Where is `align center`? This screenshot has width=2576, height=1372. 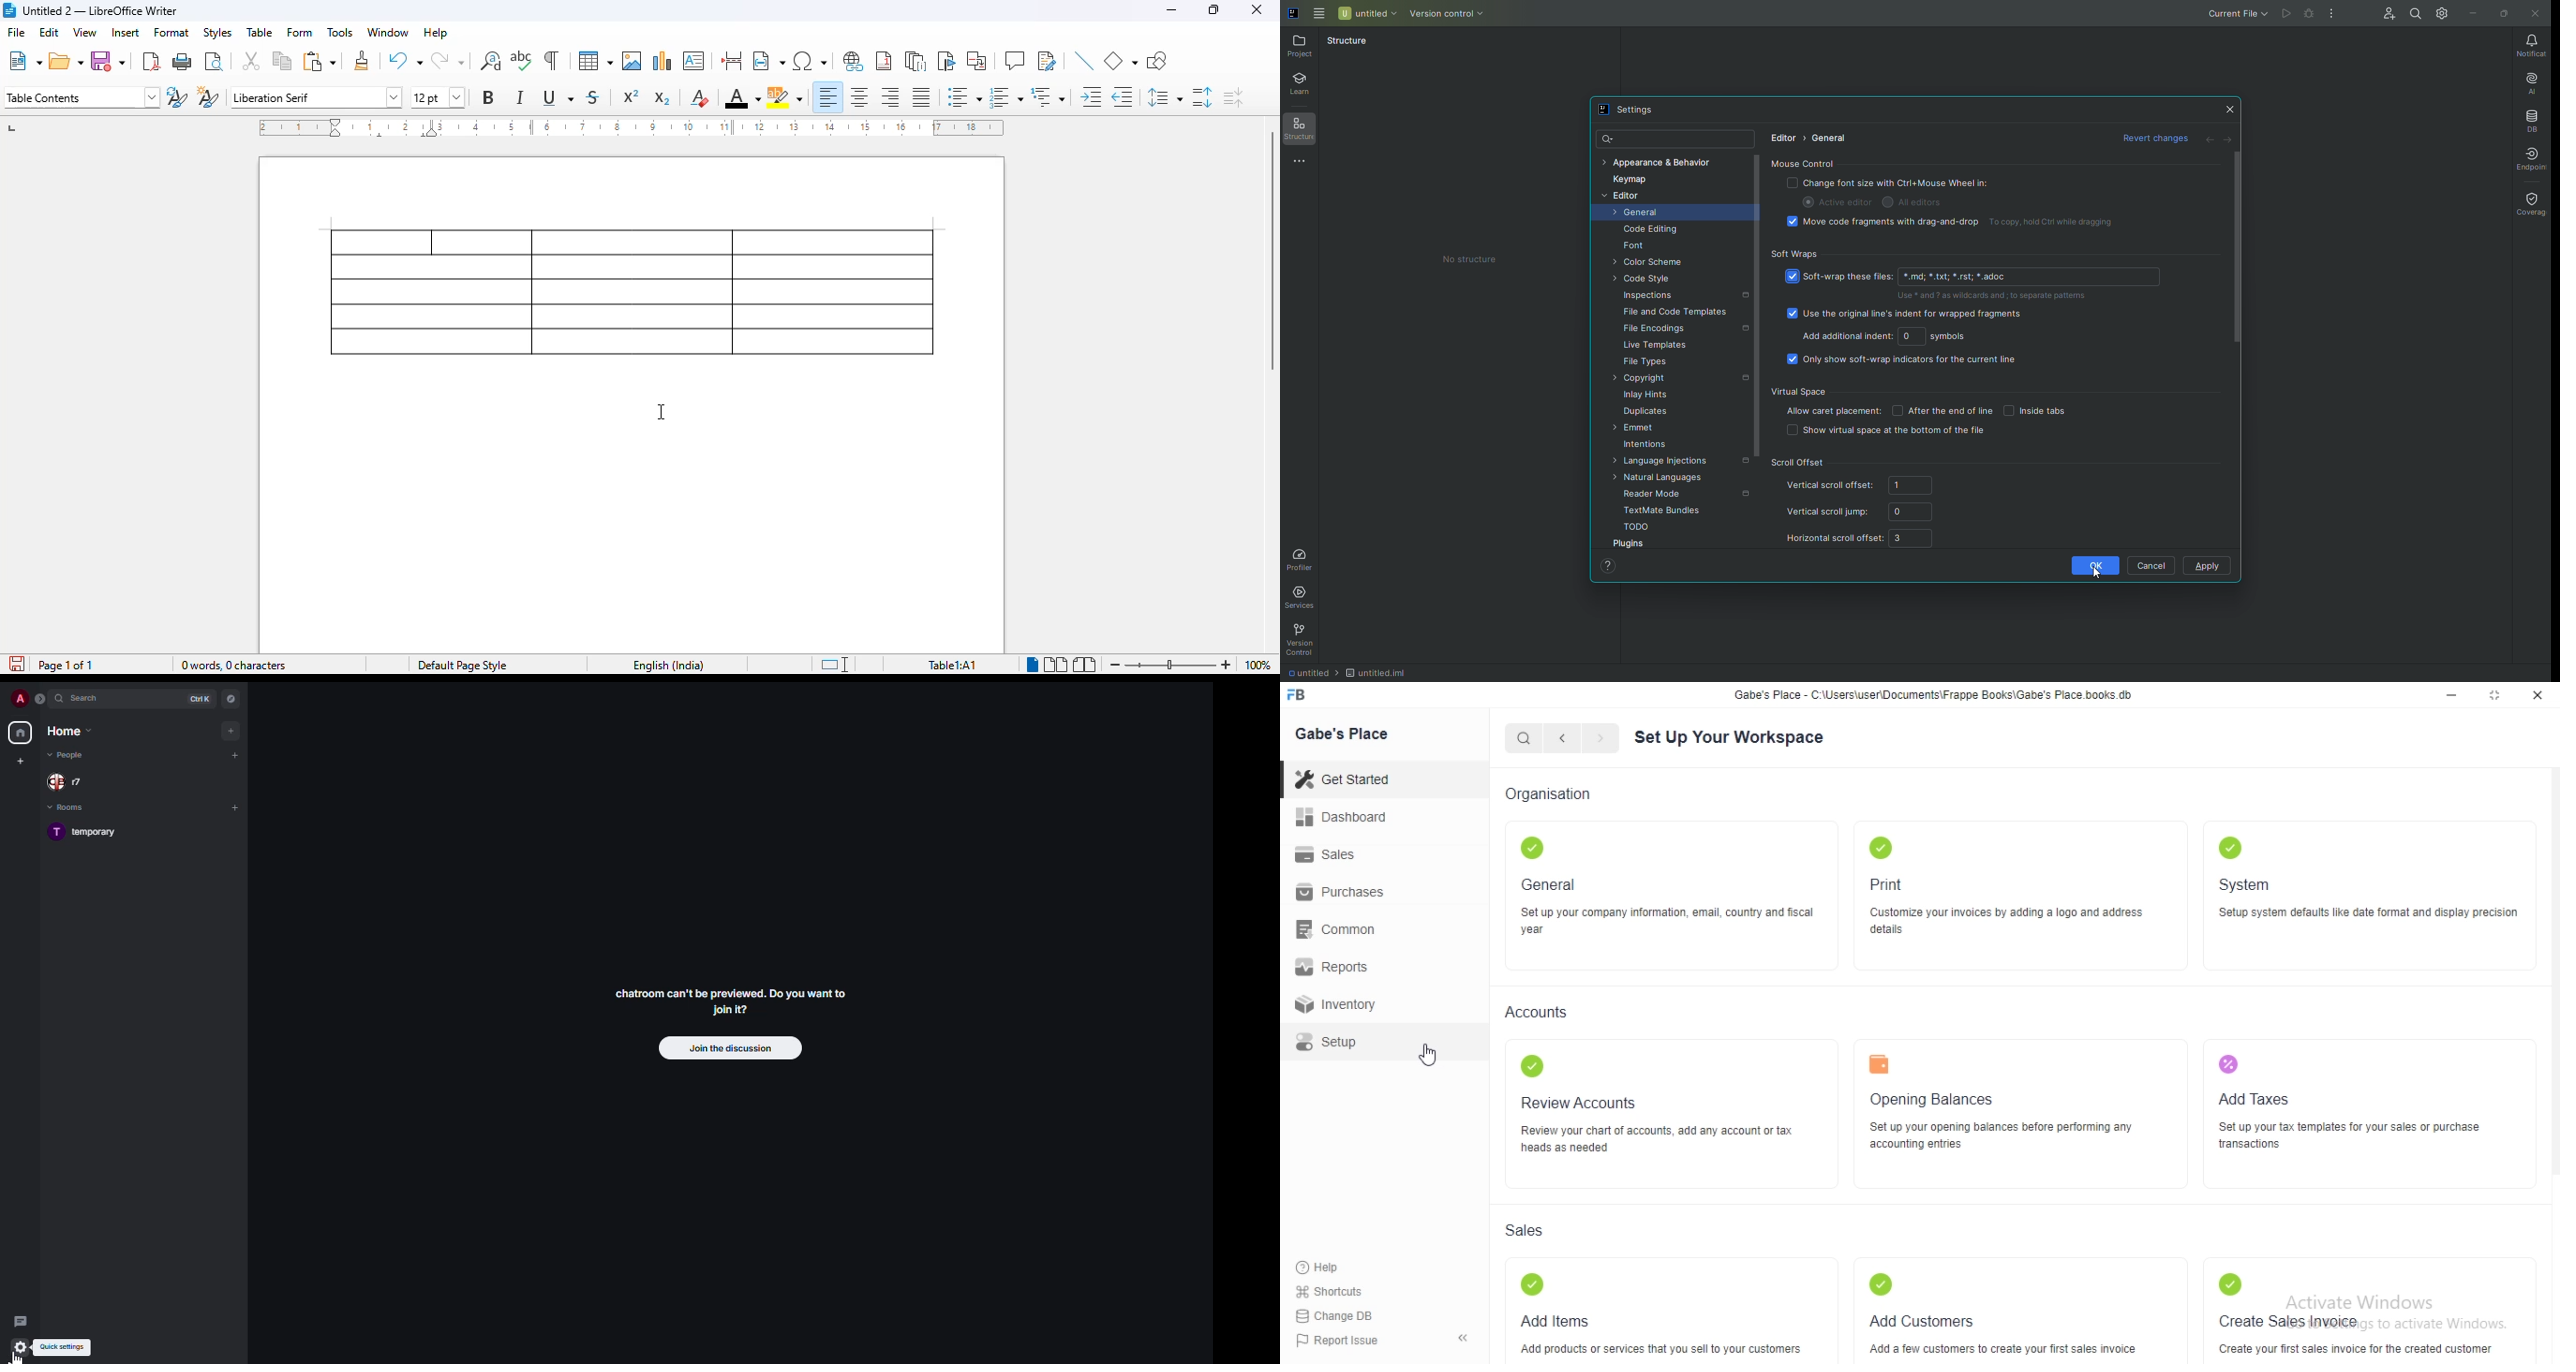 align center is located at coordinates (857, 97).